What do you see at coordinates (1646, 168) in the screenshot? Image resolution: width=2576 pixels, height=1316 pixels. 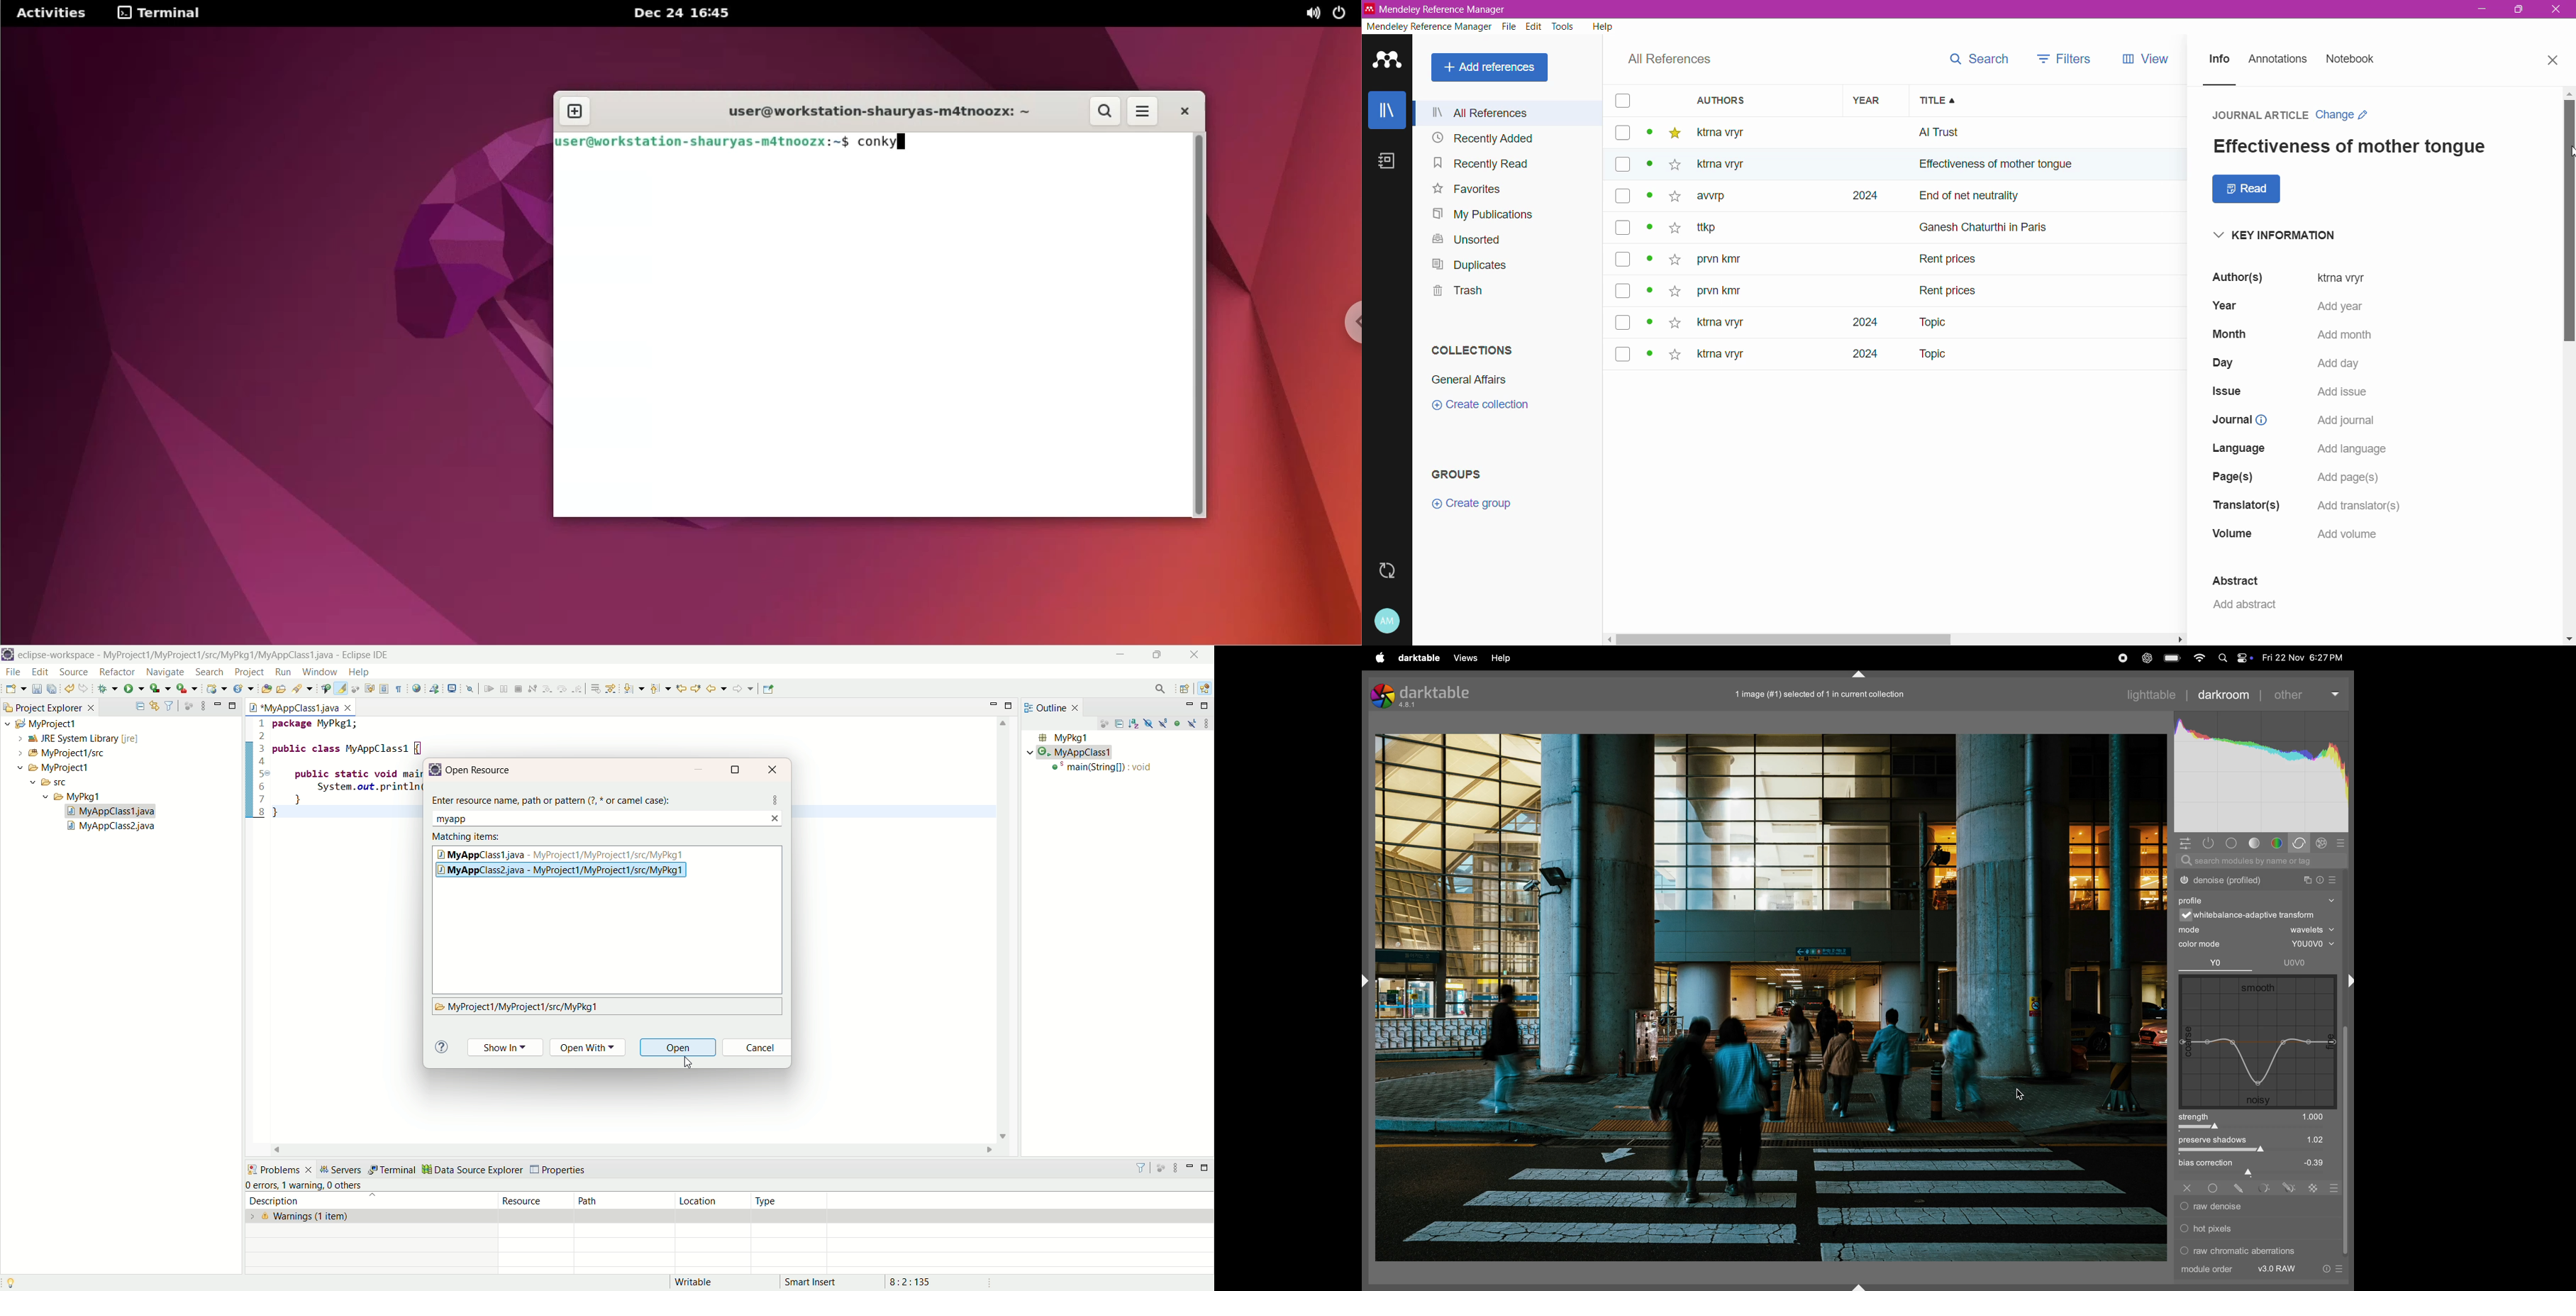 I see `dot ` at bounding box center [1646, 168].